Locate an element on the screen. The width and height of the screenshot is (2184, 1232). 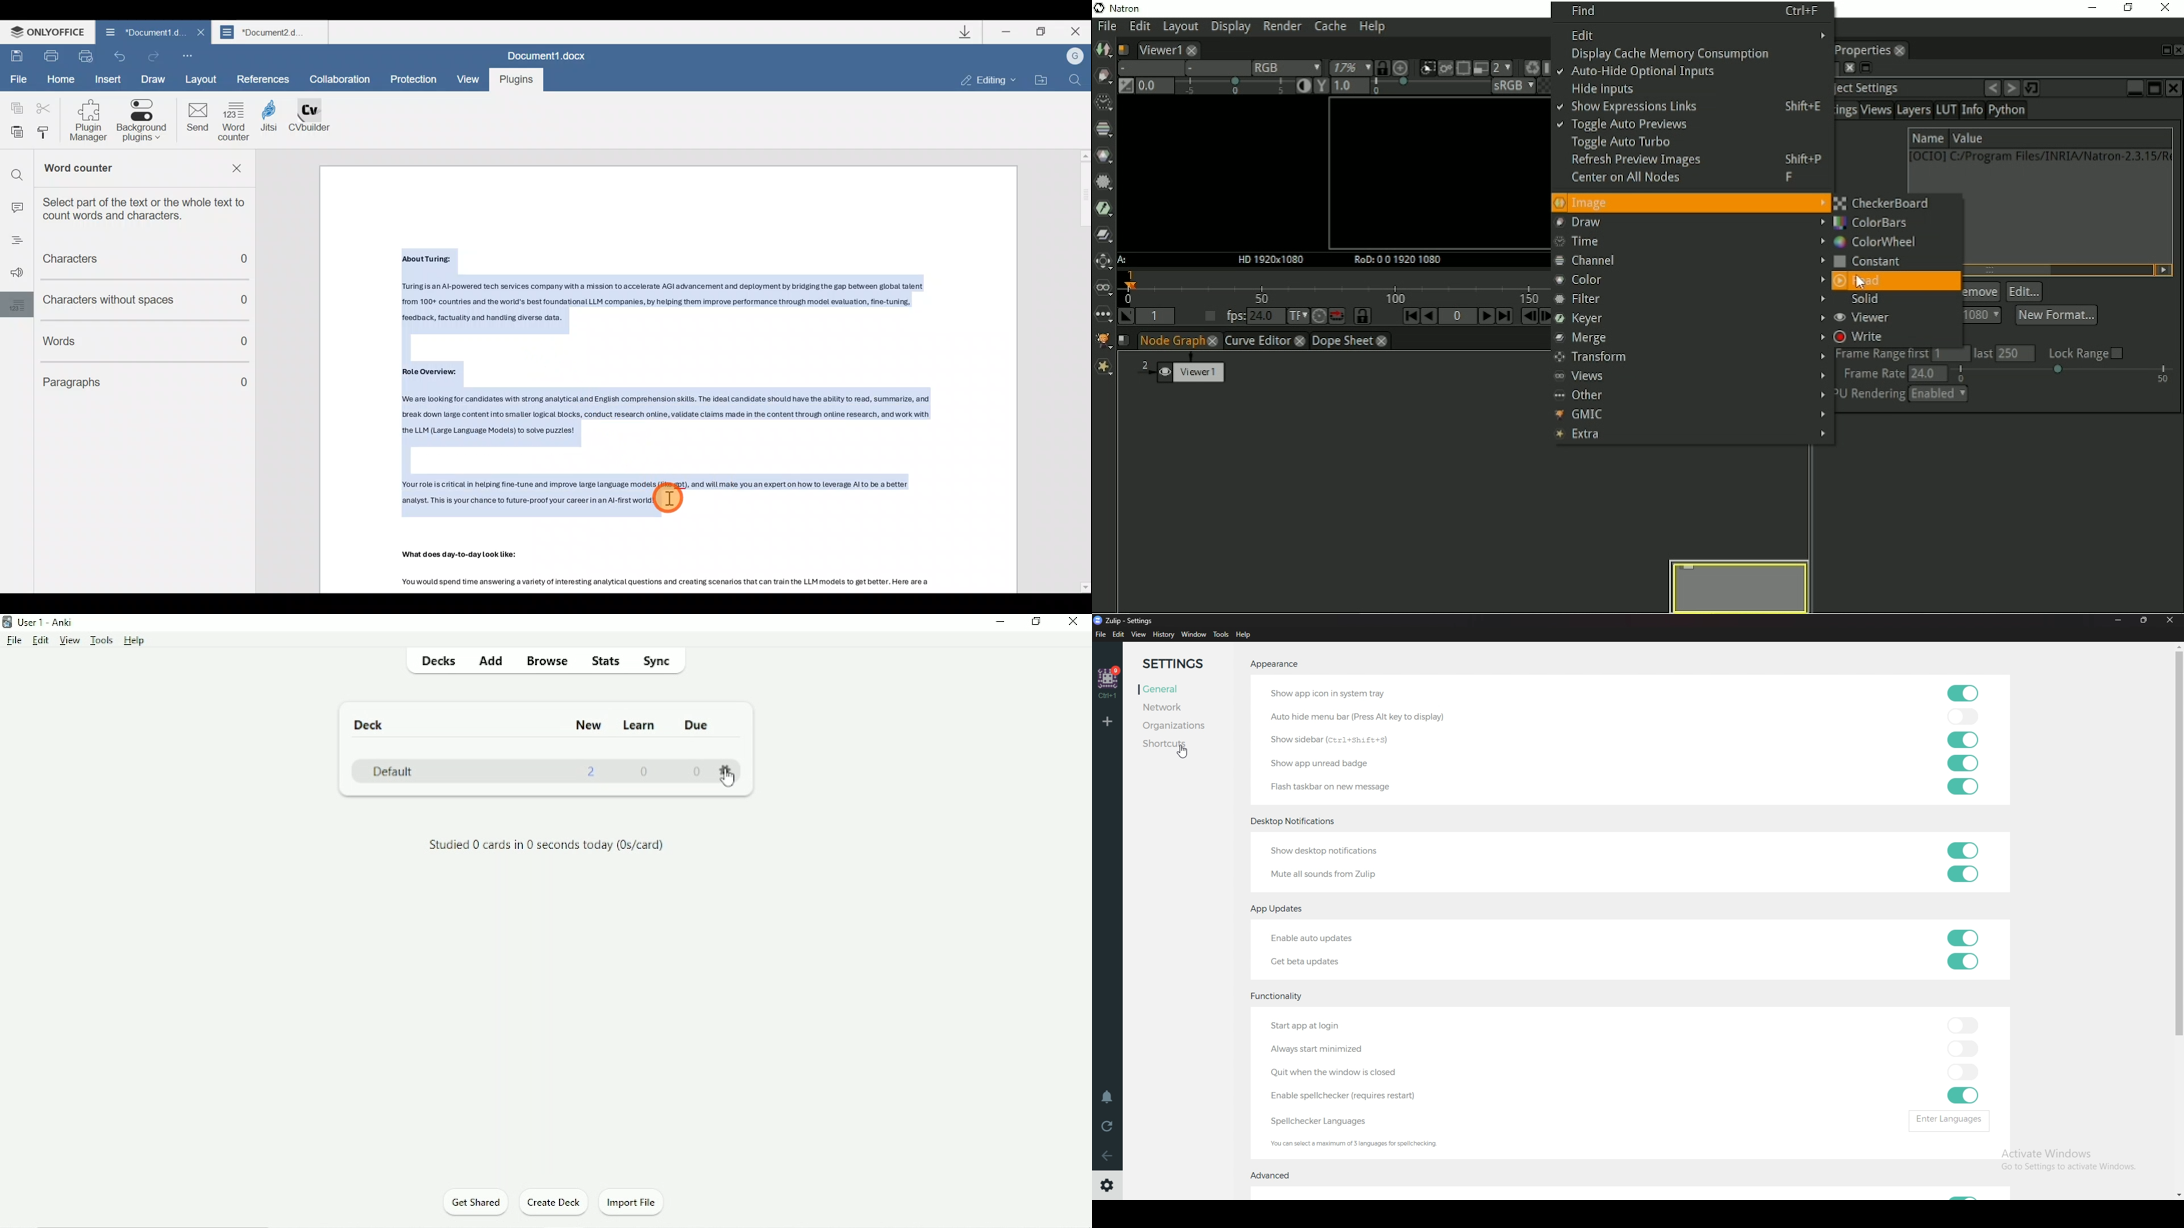
Document name is located at coordinates (272, 32).